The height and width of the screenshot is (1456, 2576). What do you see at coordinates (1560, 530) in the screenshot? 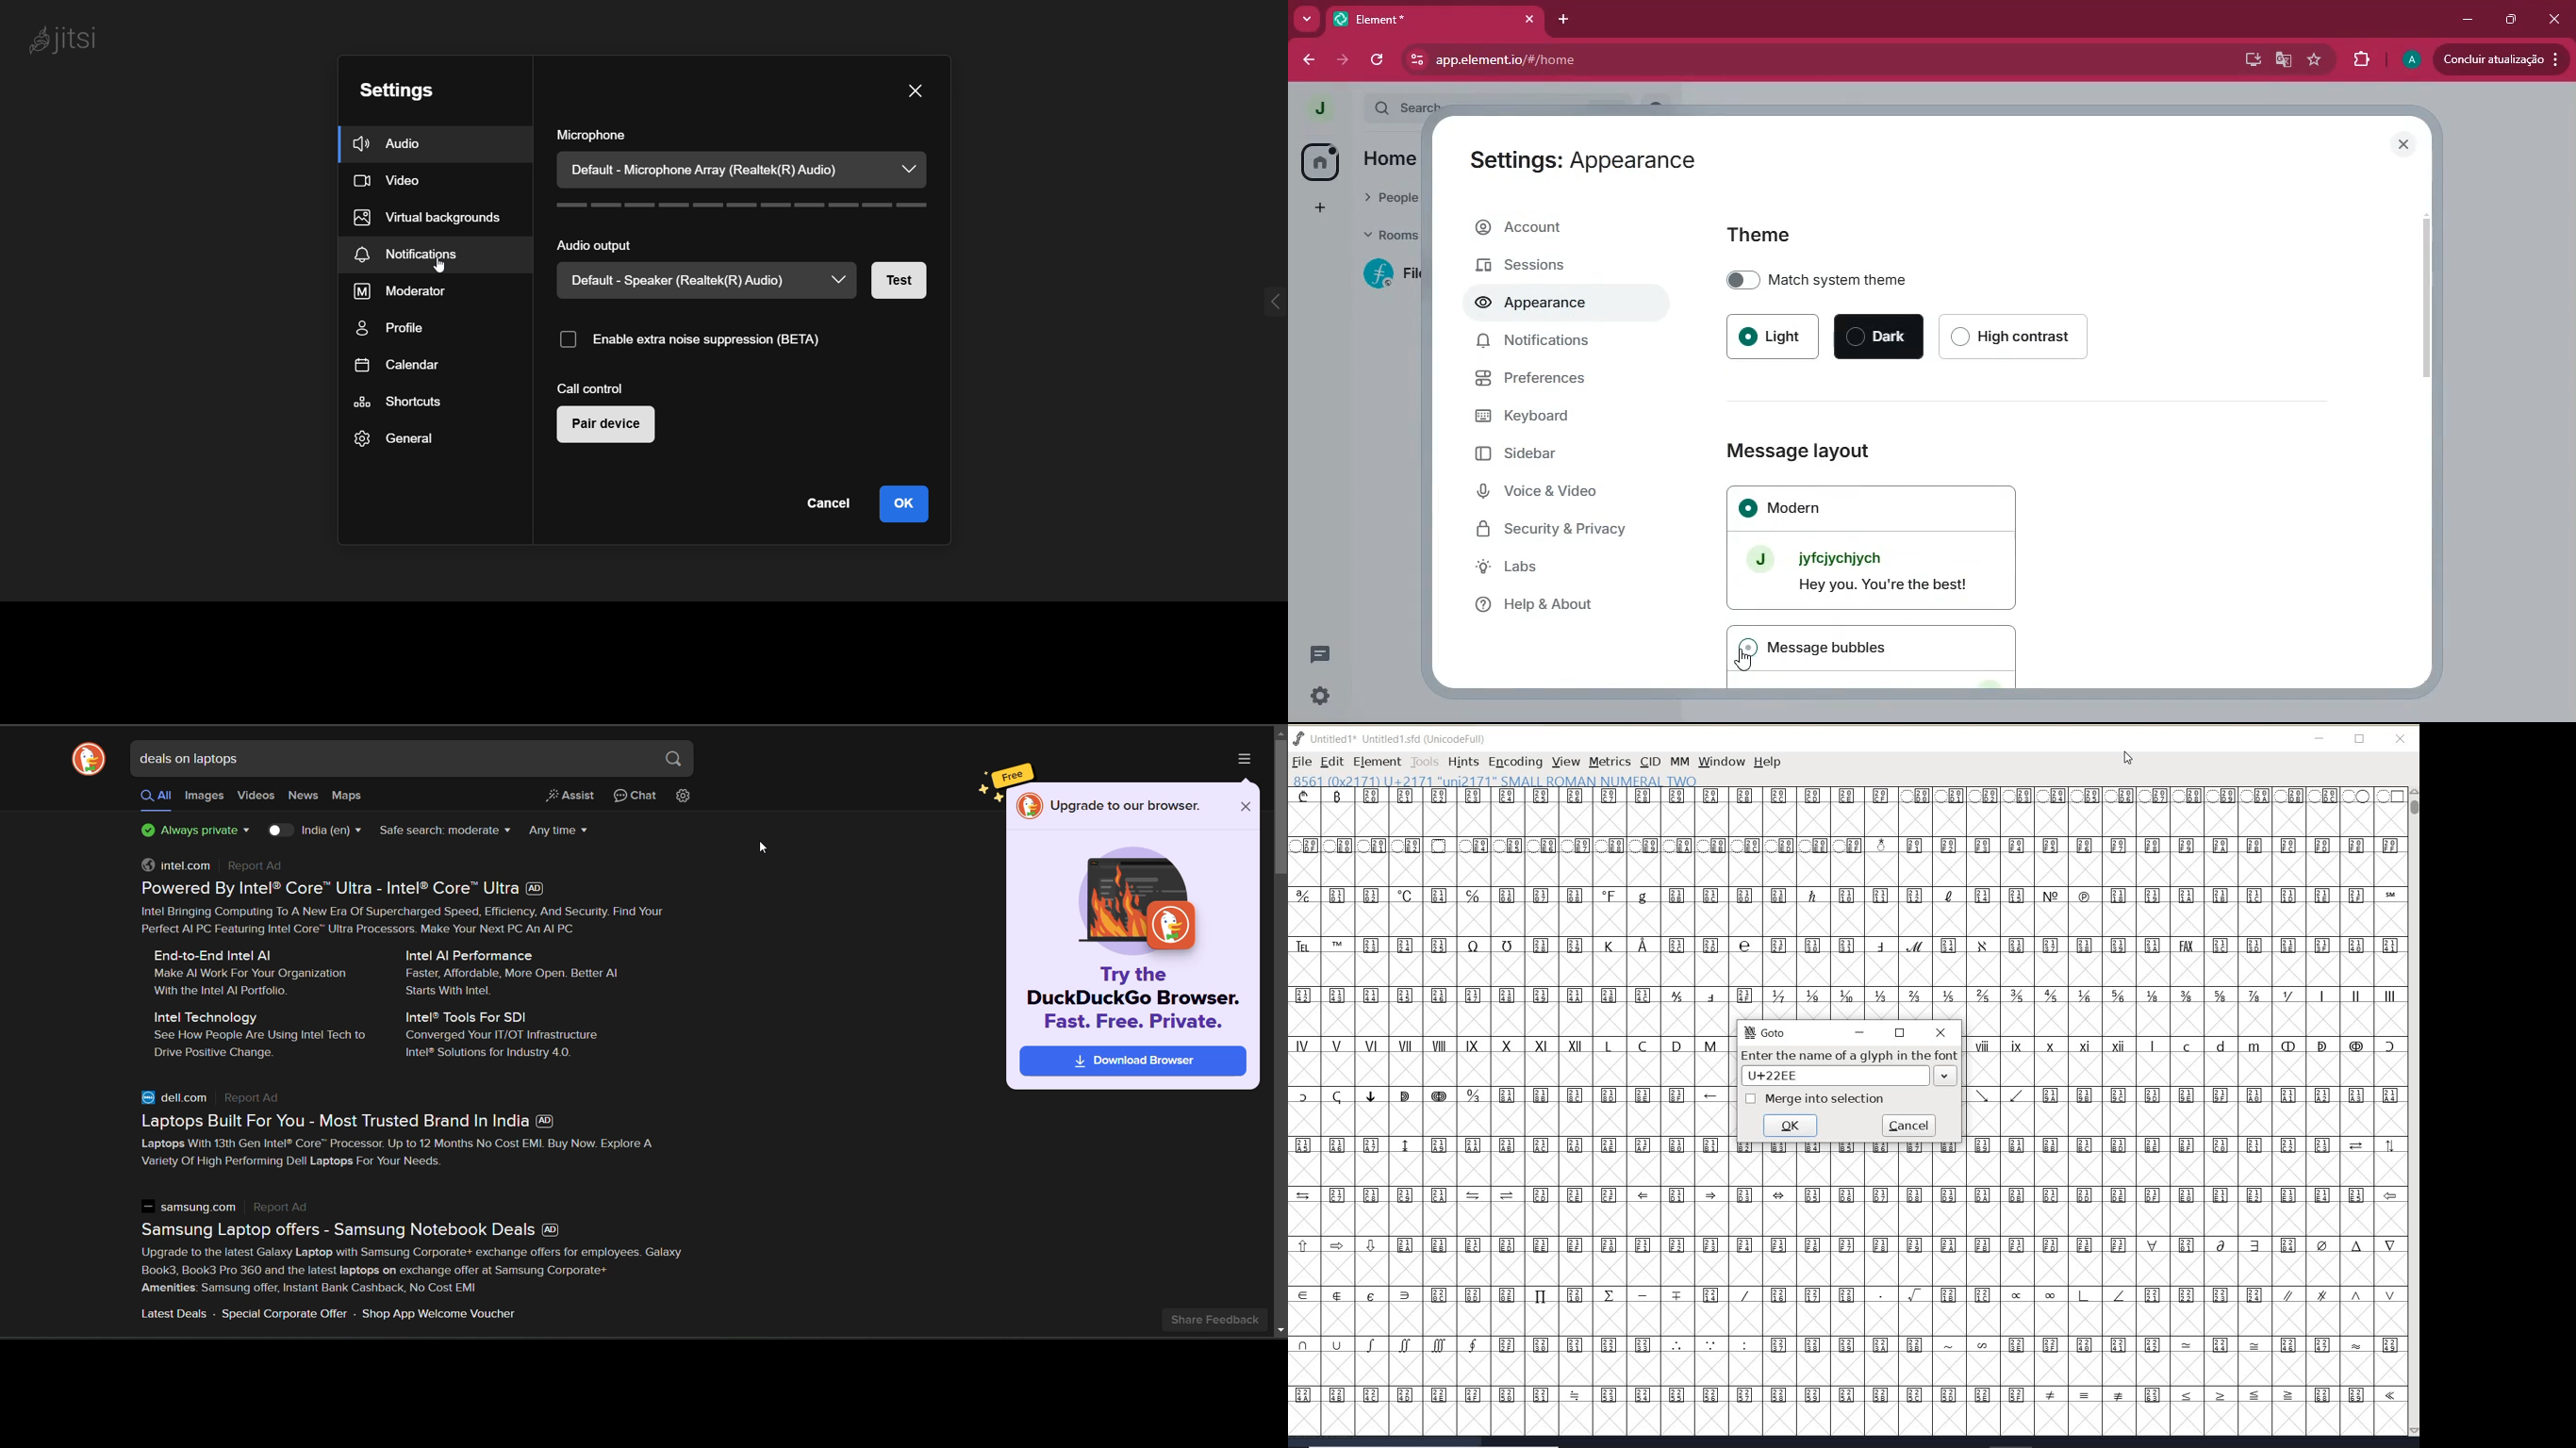
I see `Security & Privacy` at bounding box center [1560, 530].